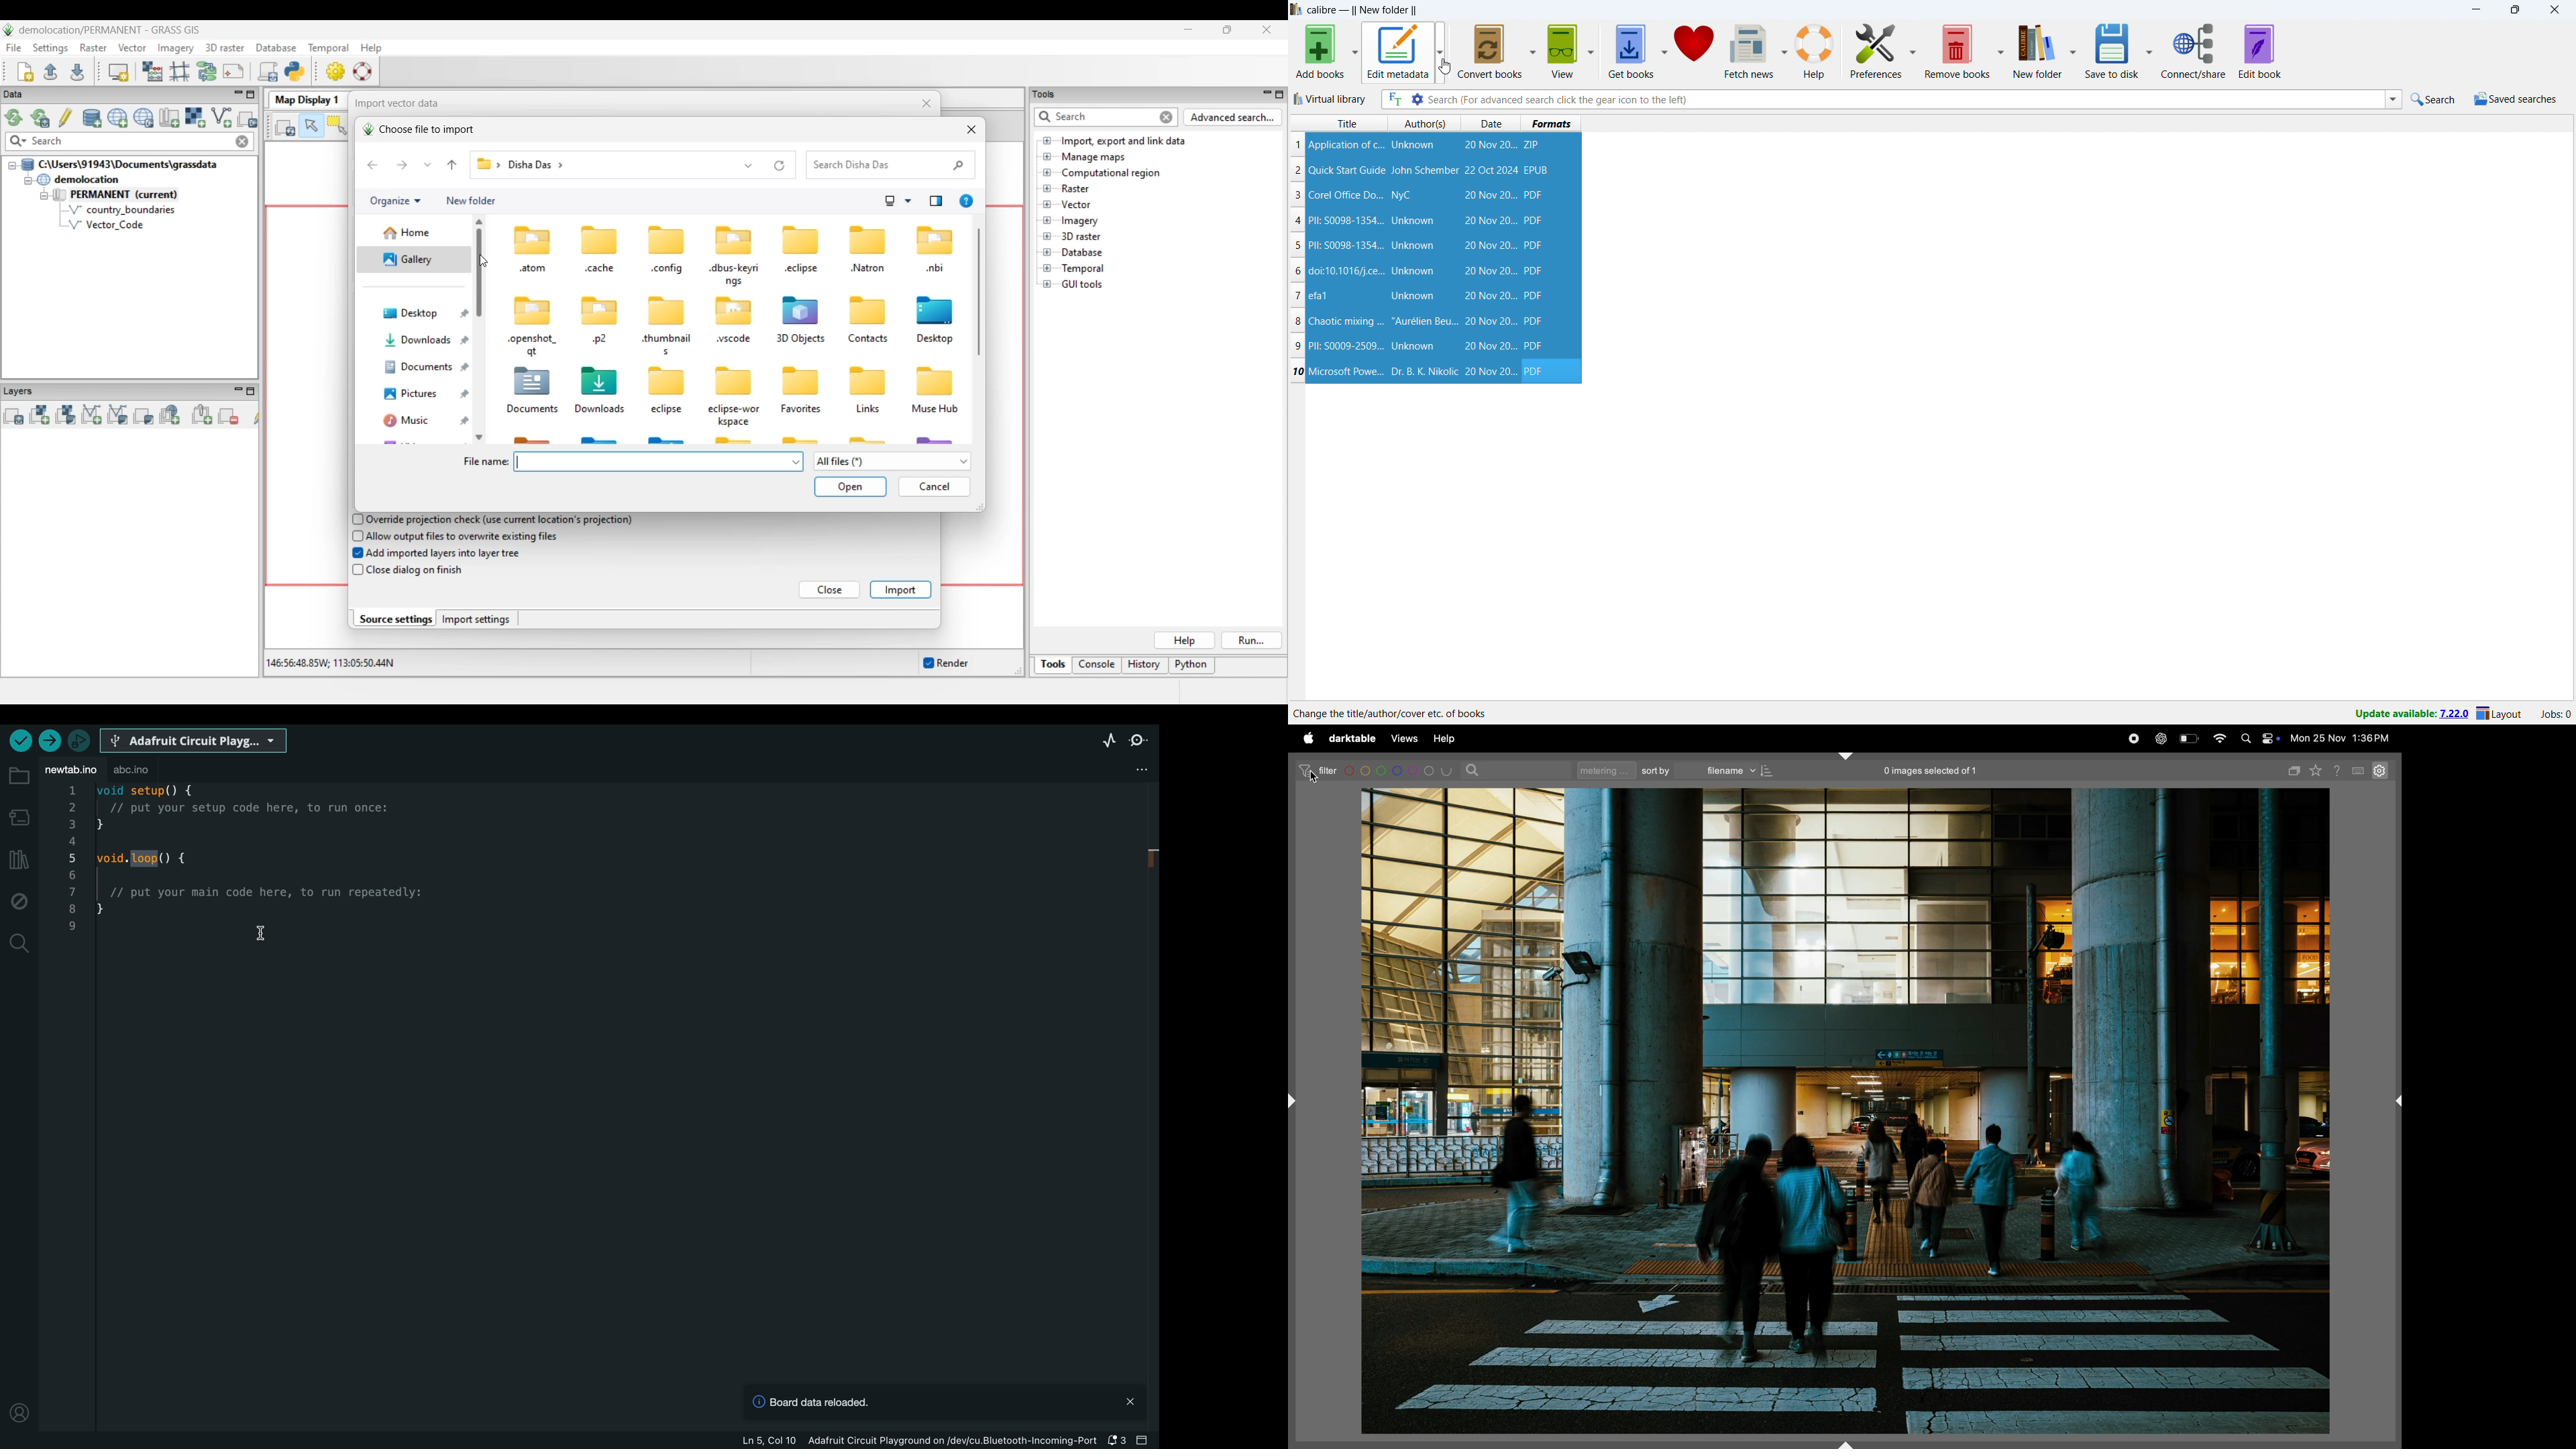 The width and height of the screenshot is (2576, 1456). I want to click on Title, so click(1347, 123).